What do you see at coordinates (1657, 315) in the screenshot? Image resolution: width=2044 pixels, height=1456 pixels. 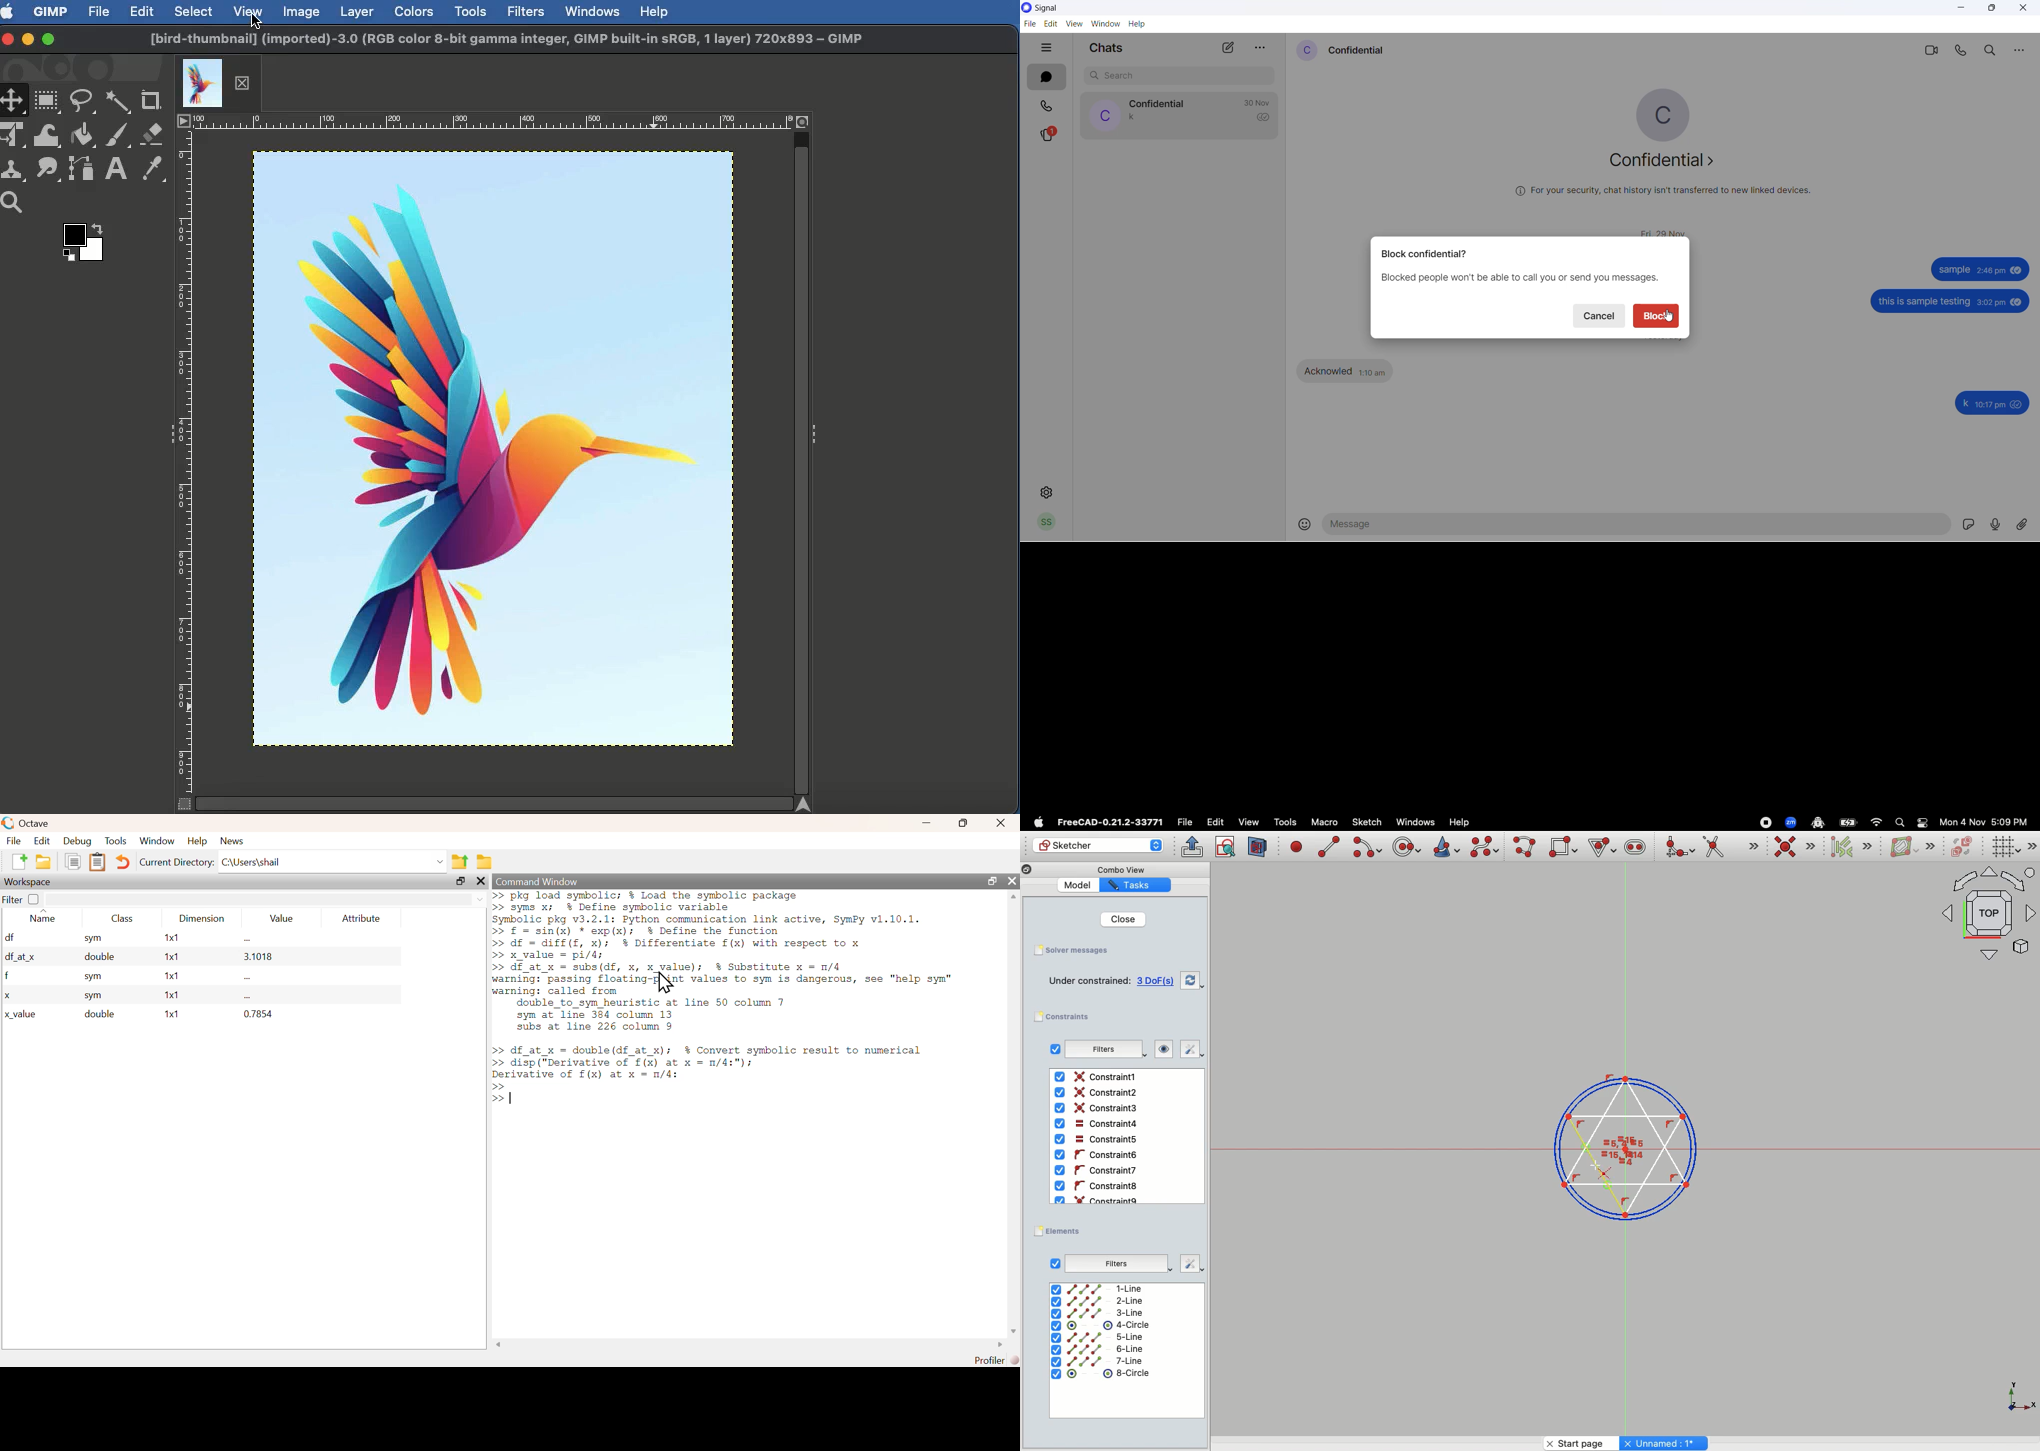 I see `block` at bounding box center [1657, 315].